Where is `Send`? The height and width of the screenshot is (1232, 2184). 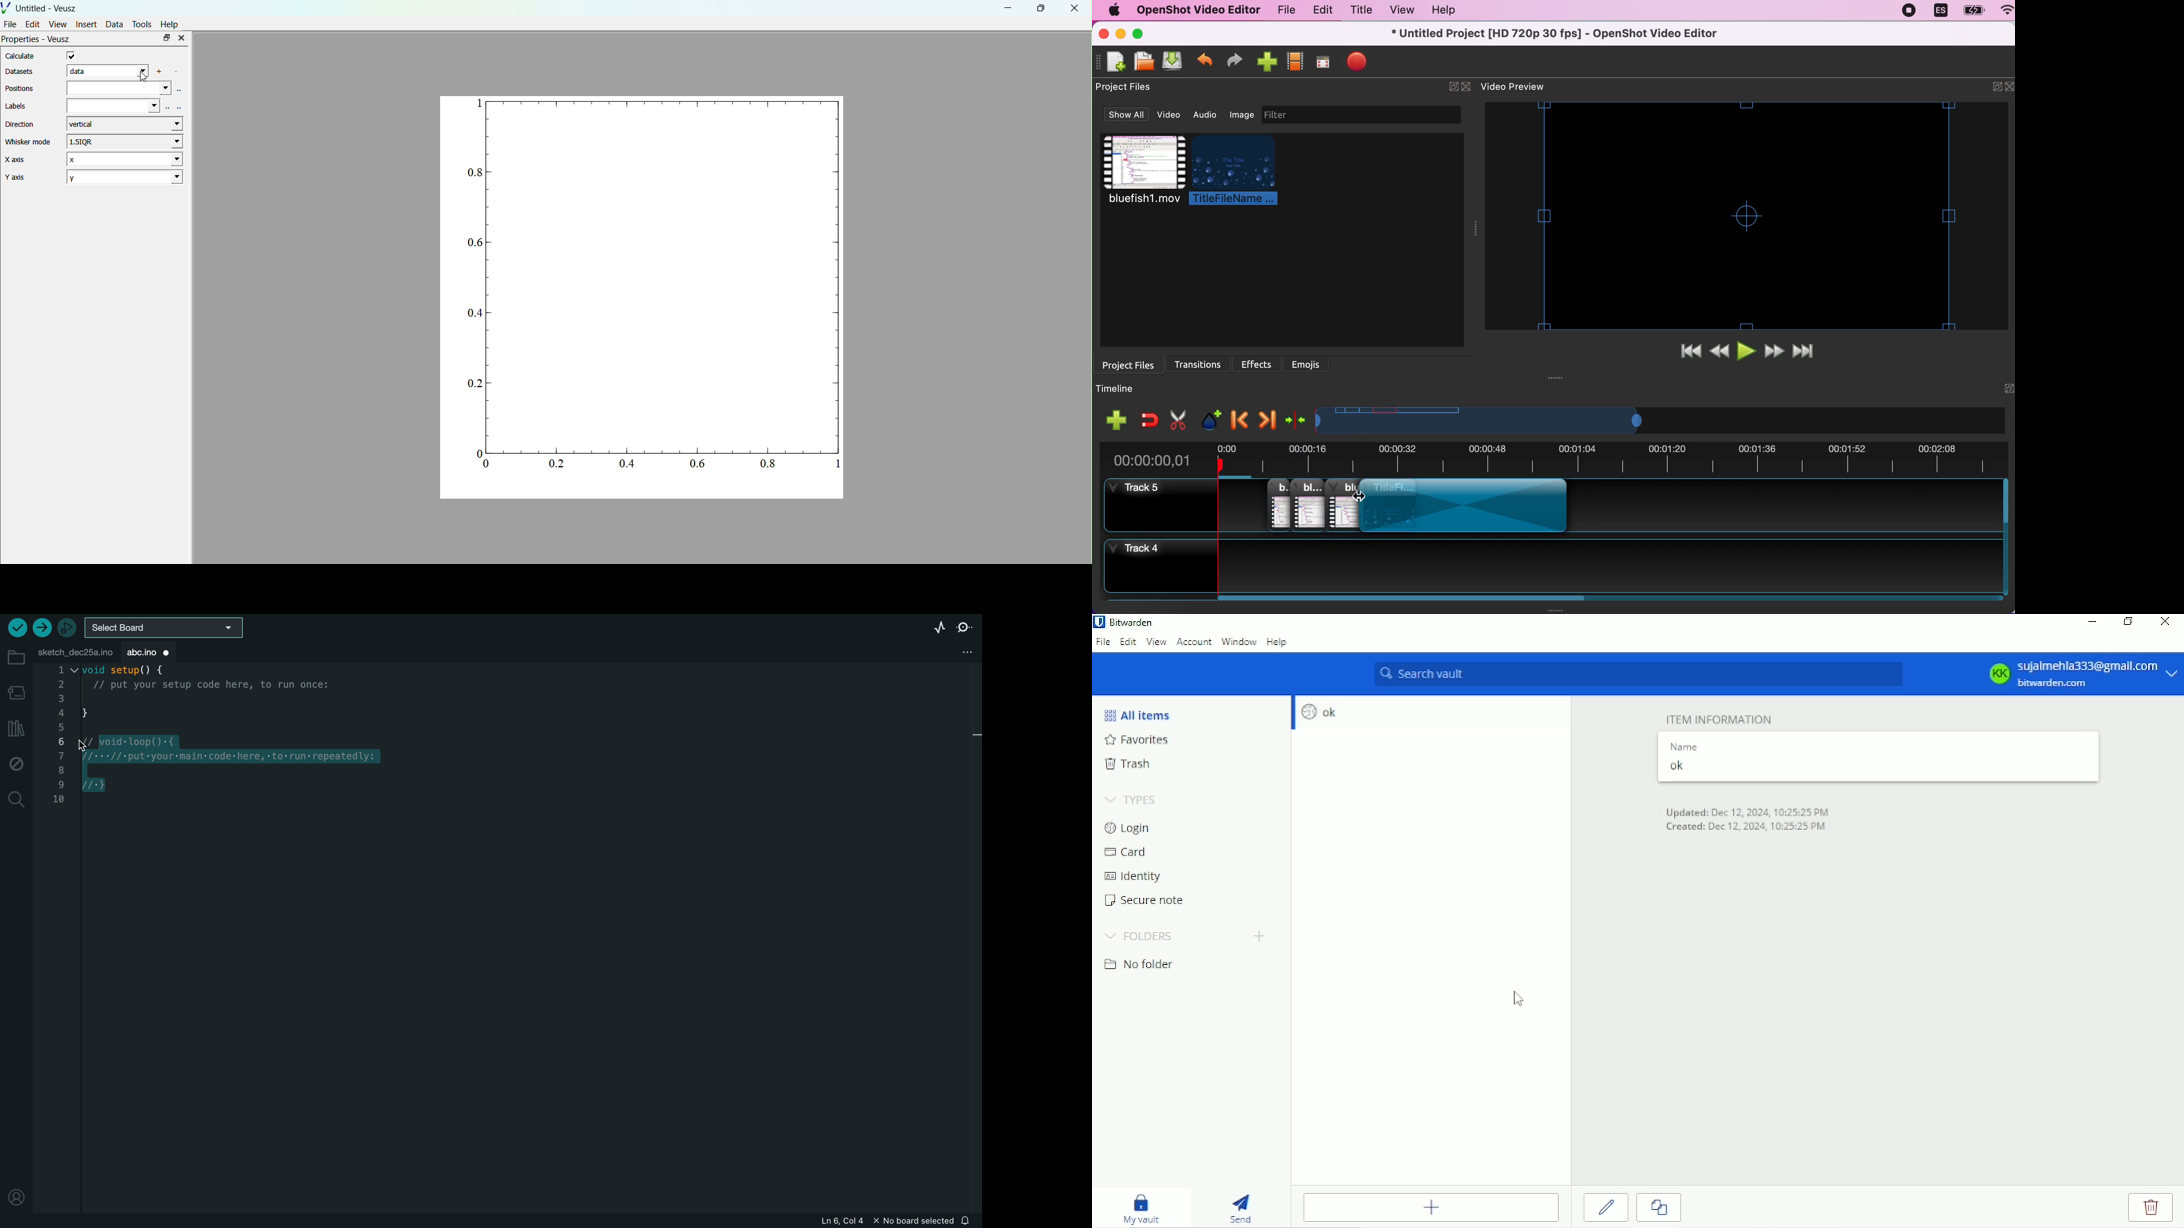
Send is located at coordinates (1242, 1206).